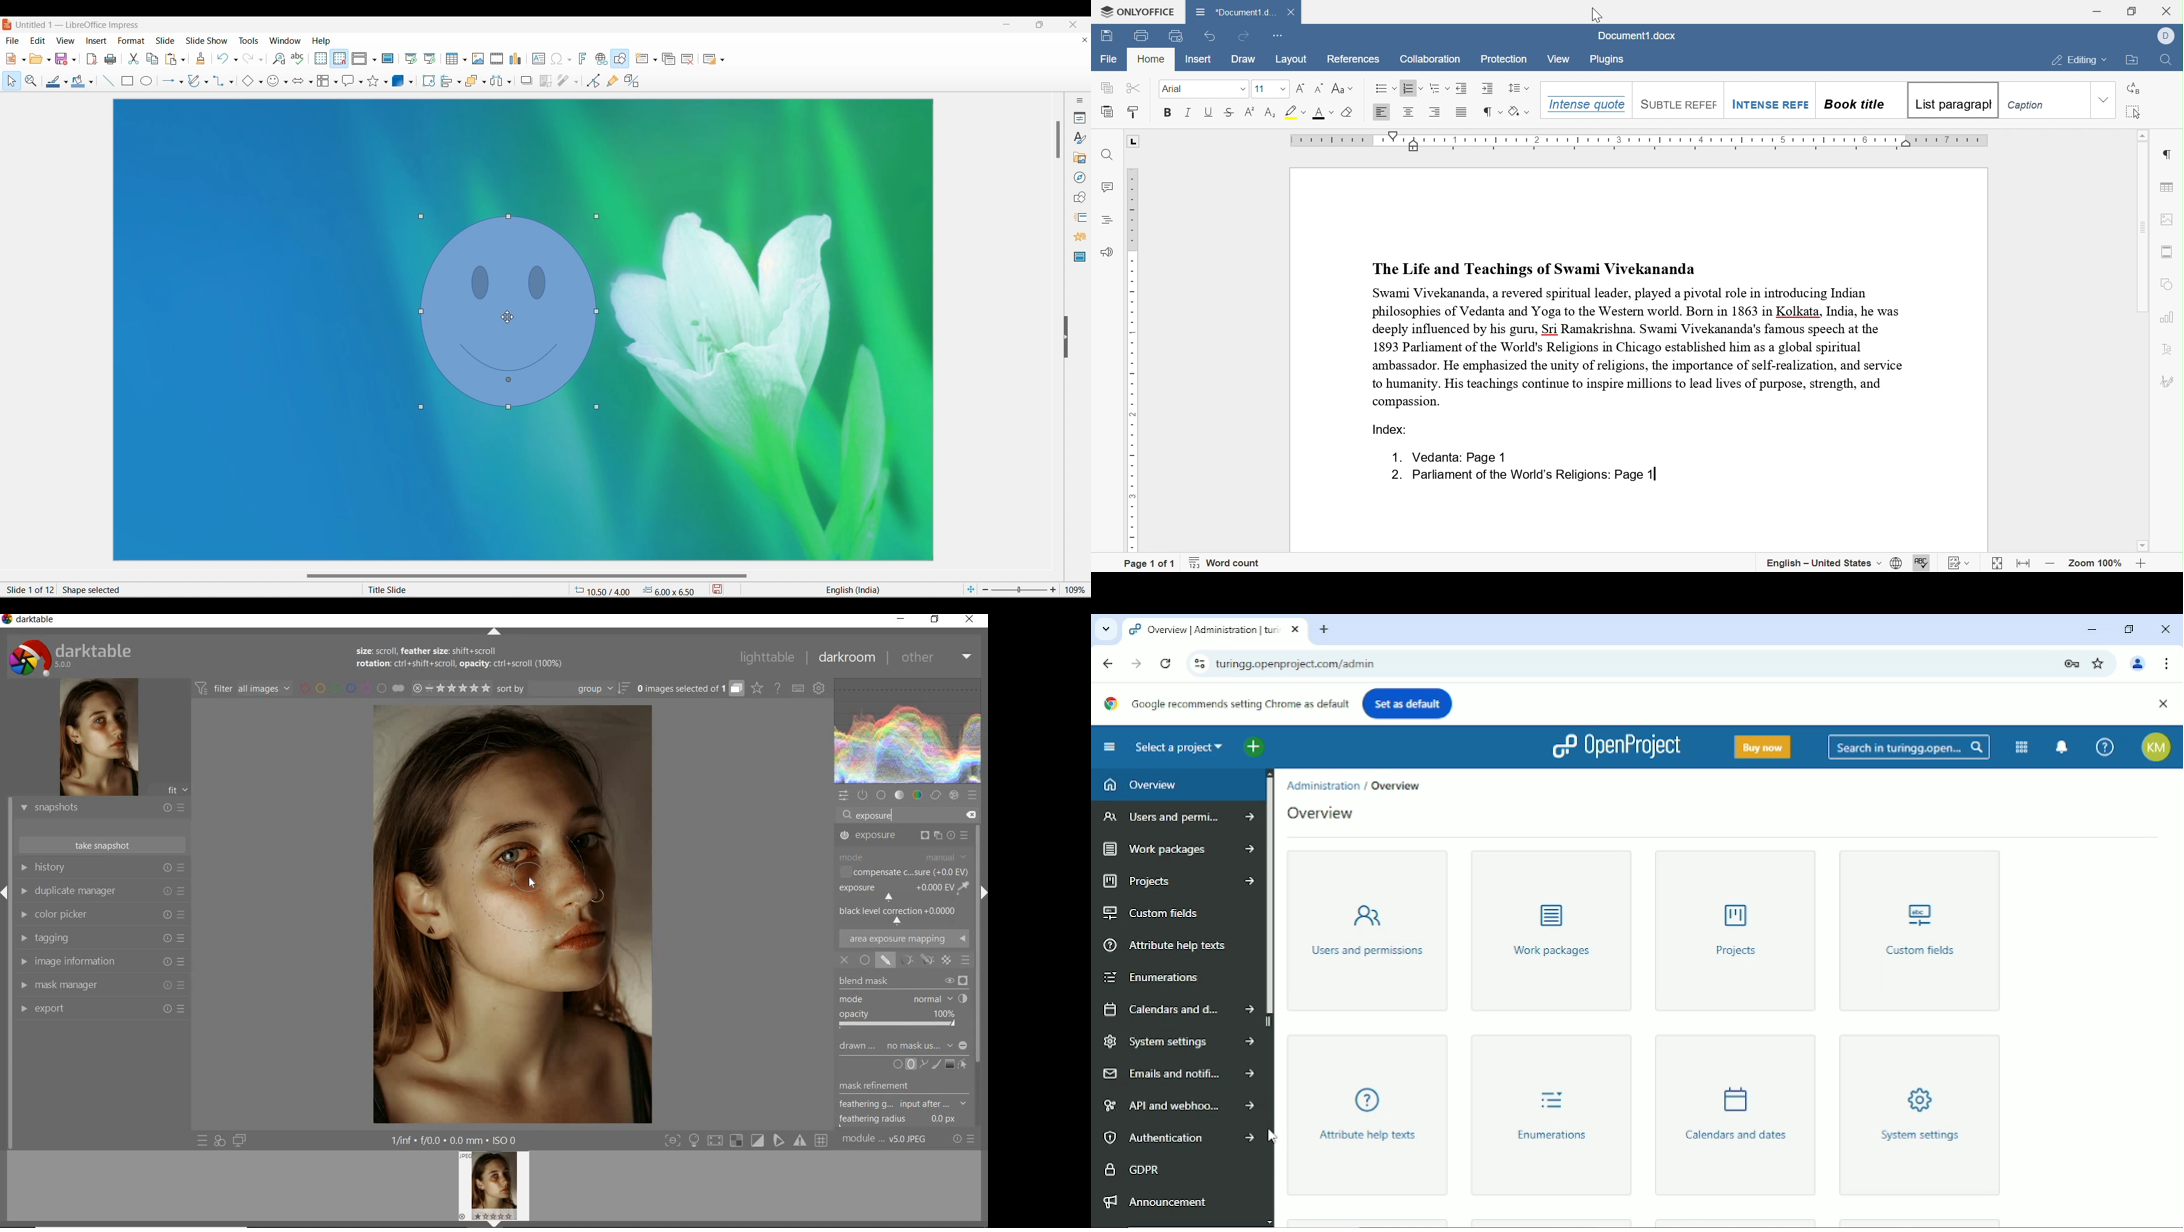  Describe the element at coordinates (485, 82) in the screenshot. I see `Arrange options` at that location.